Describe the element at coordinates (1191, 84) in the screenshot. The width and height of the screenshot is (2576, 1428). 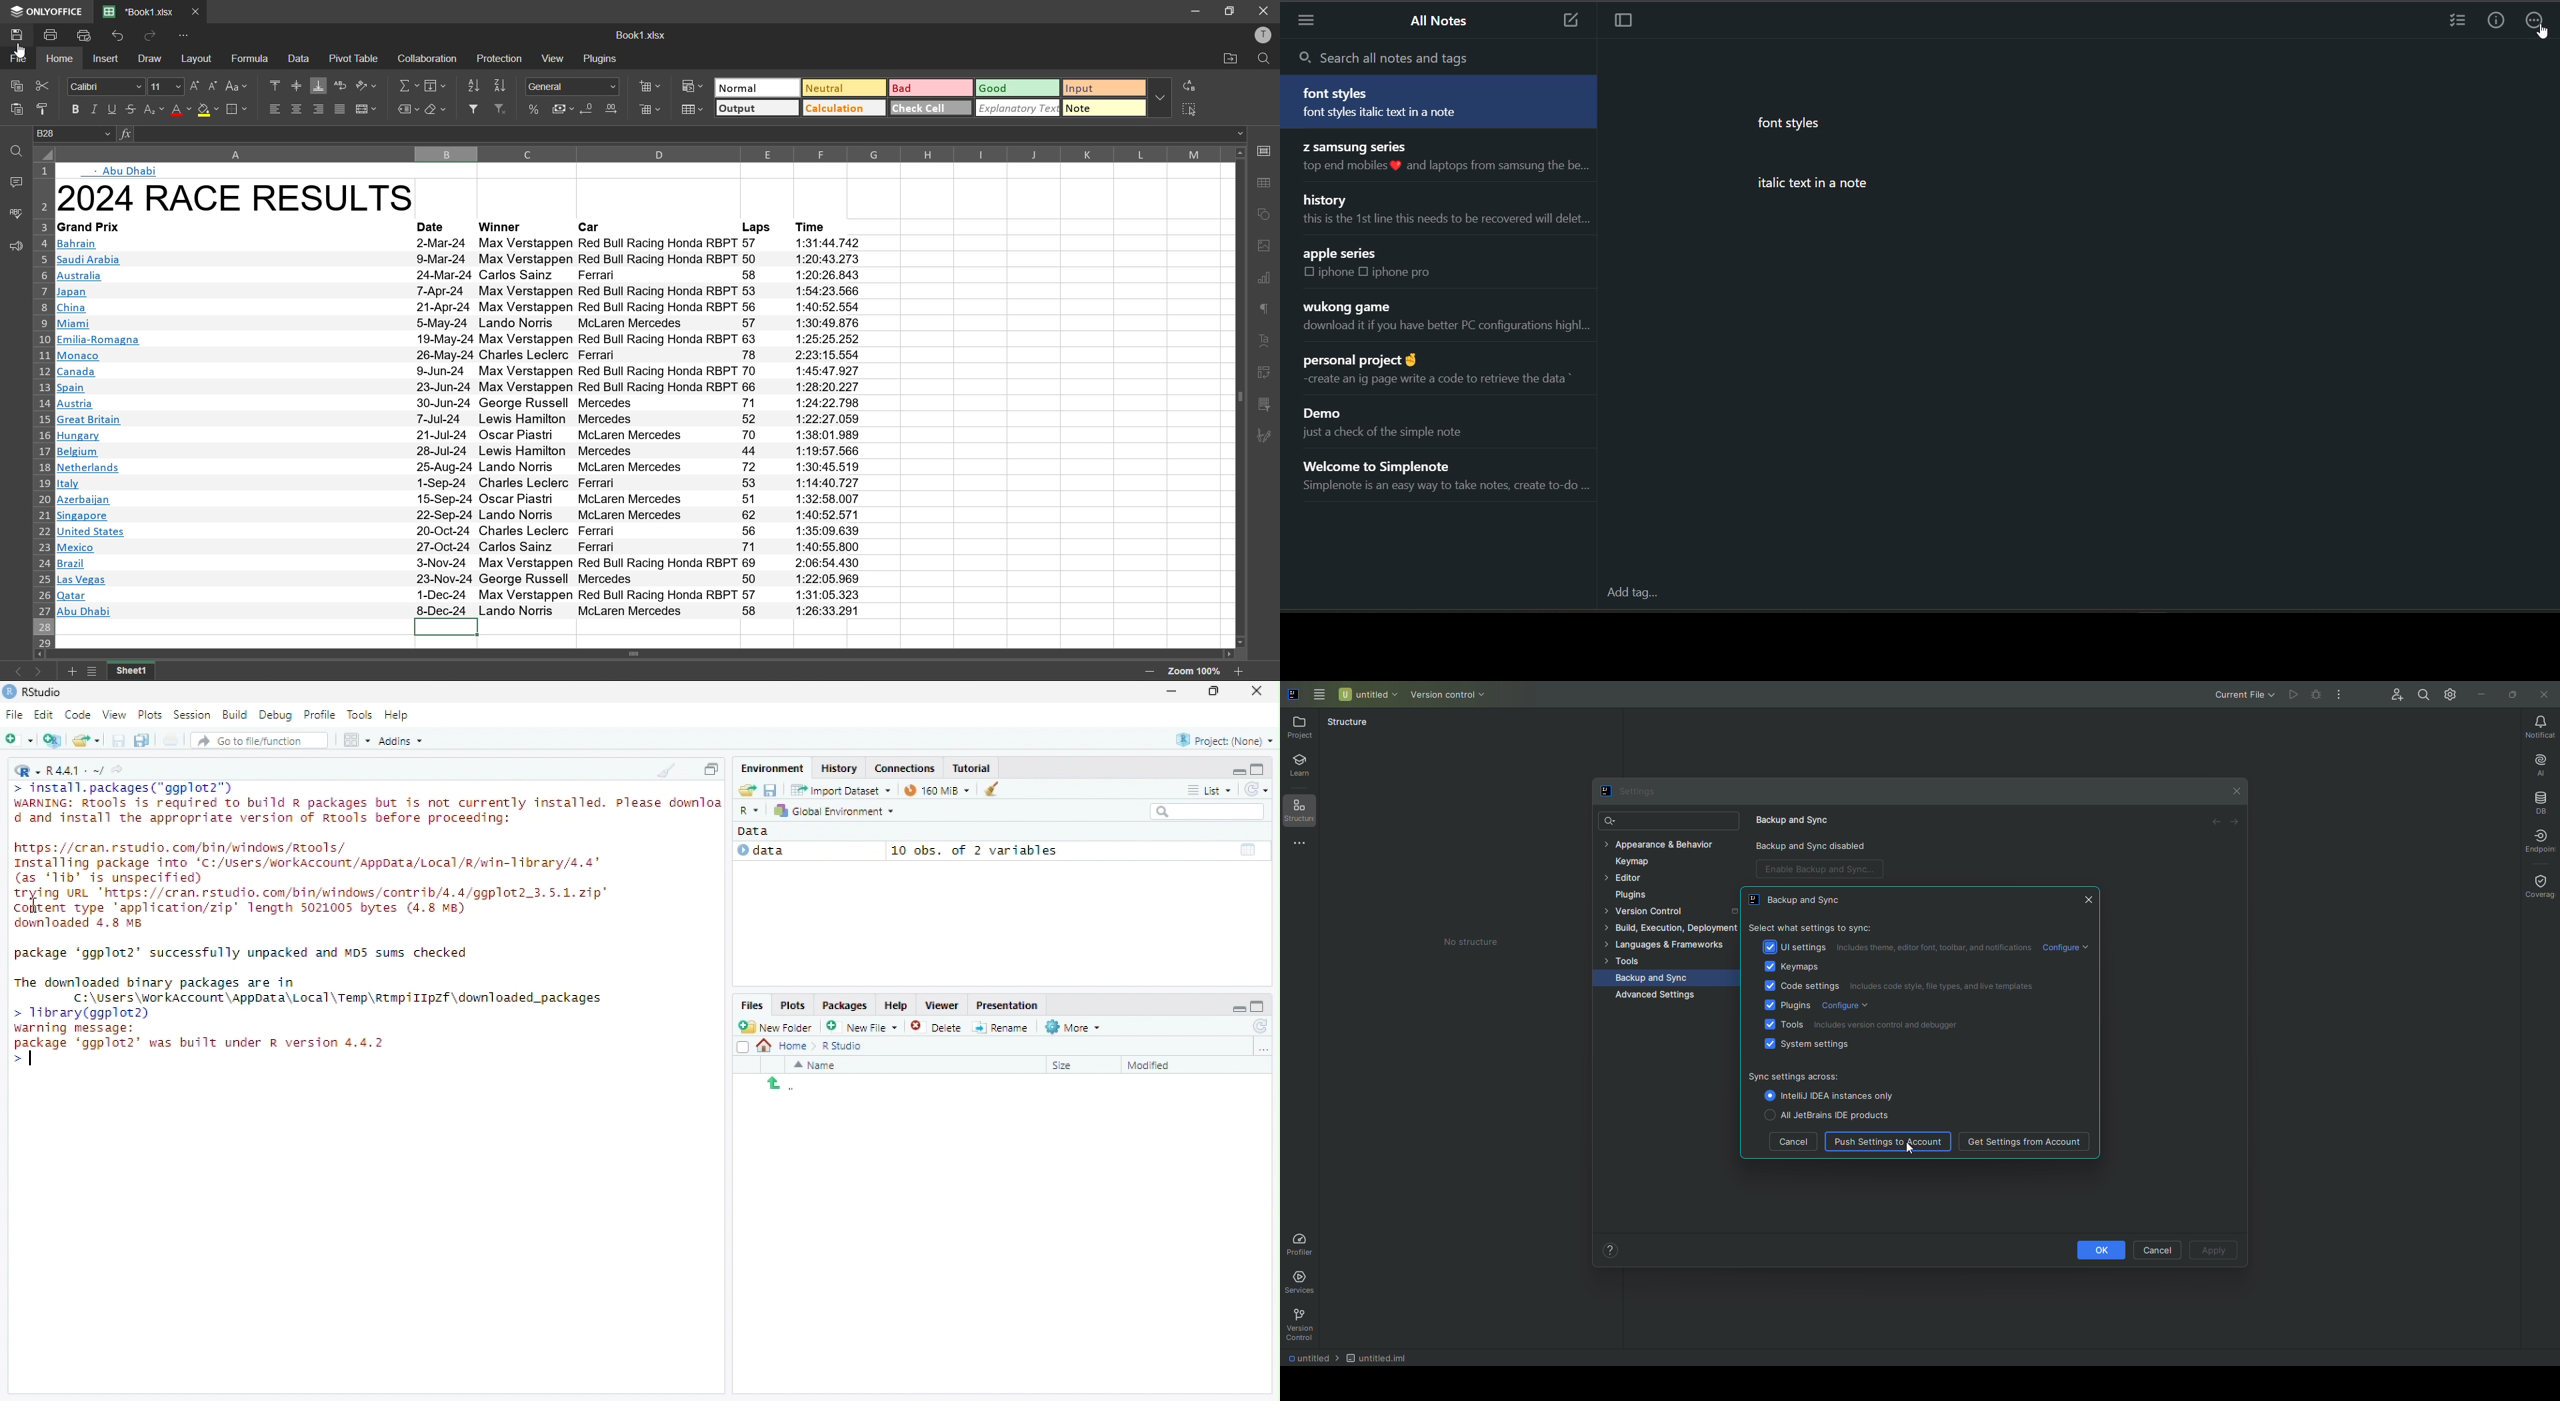
I see `replace` at that location.